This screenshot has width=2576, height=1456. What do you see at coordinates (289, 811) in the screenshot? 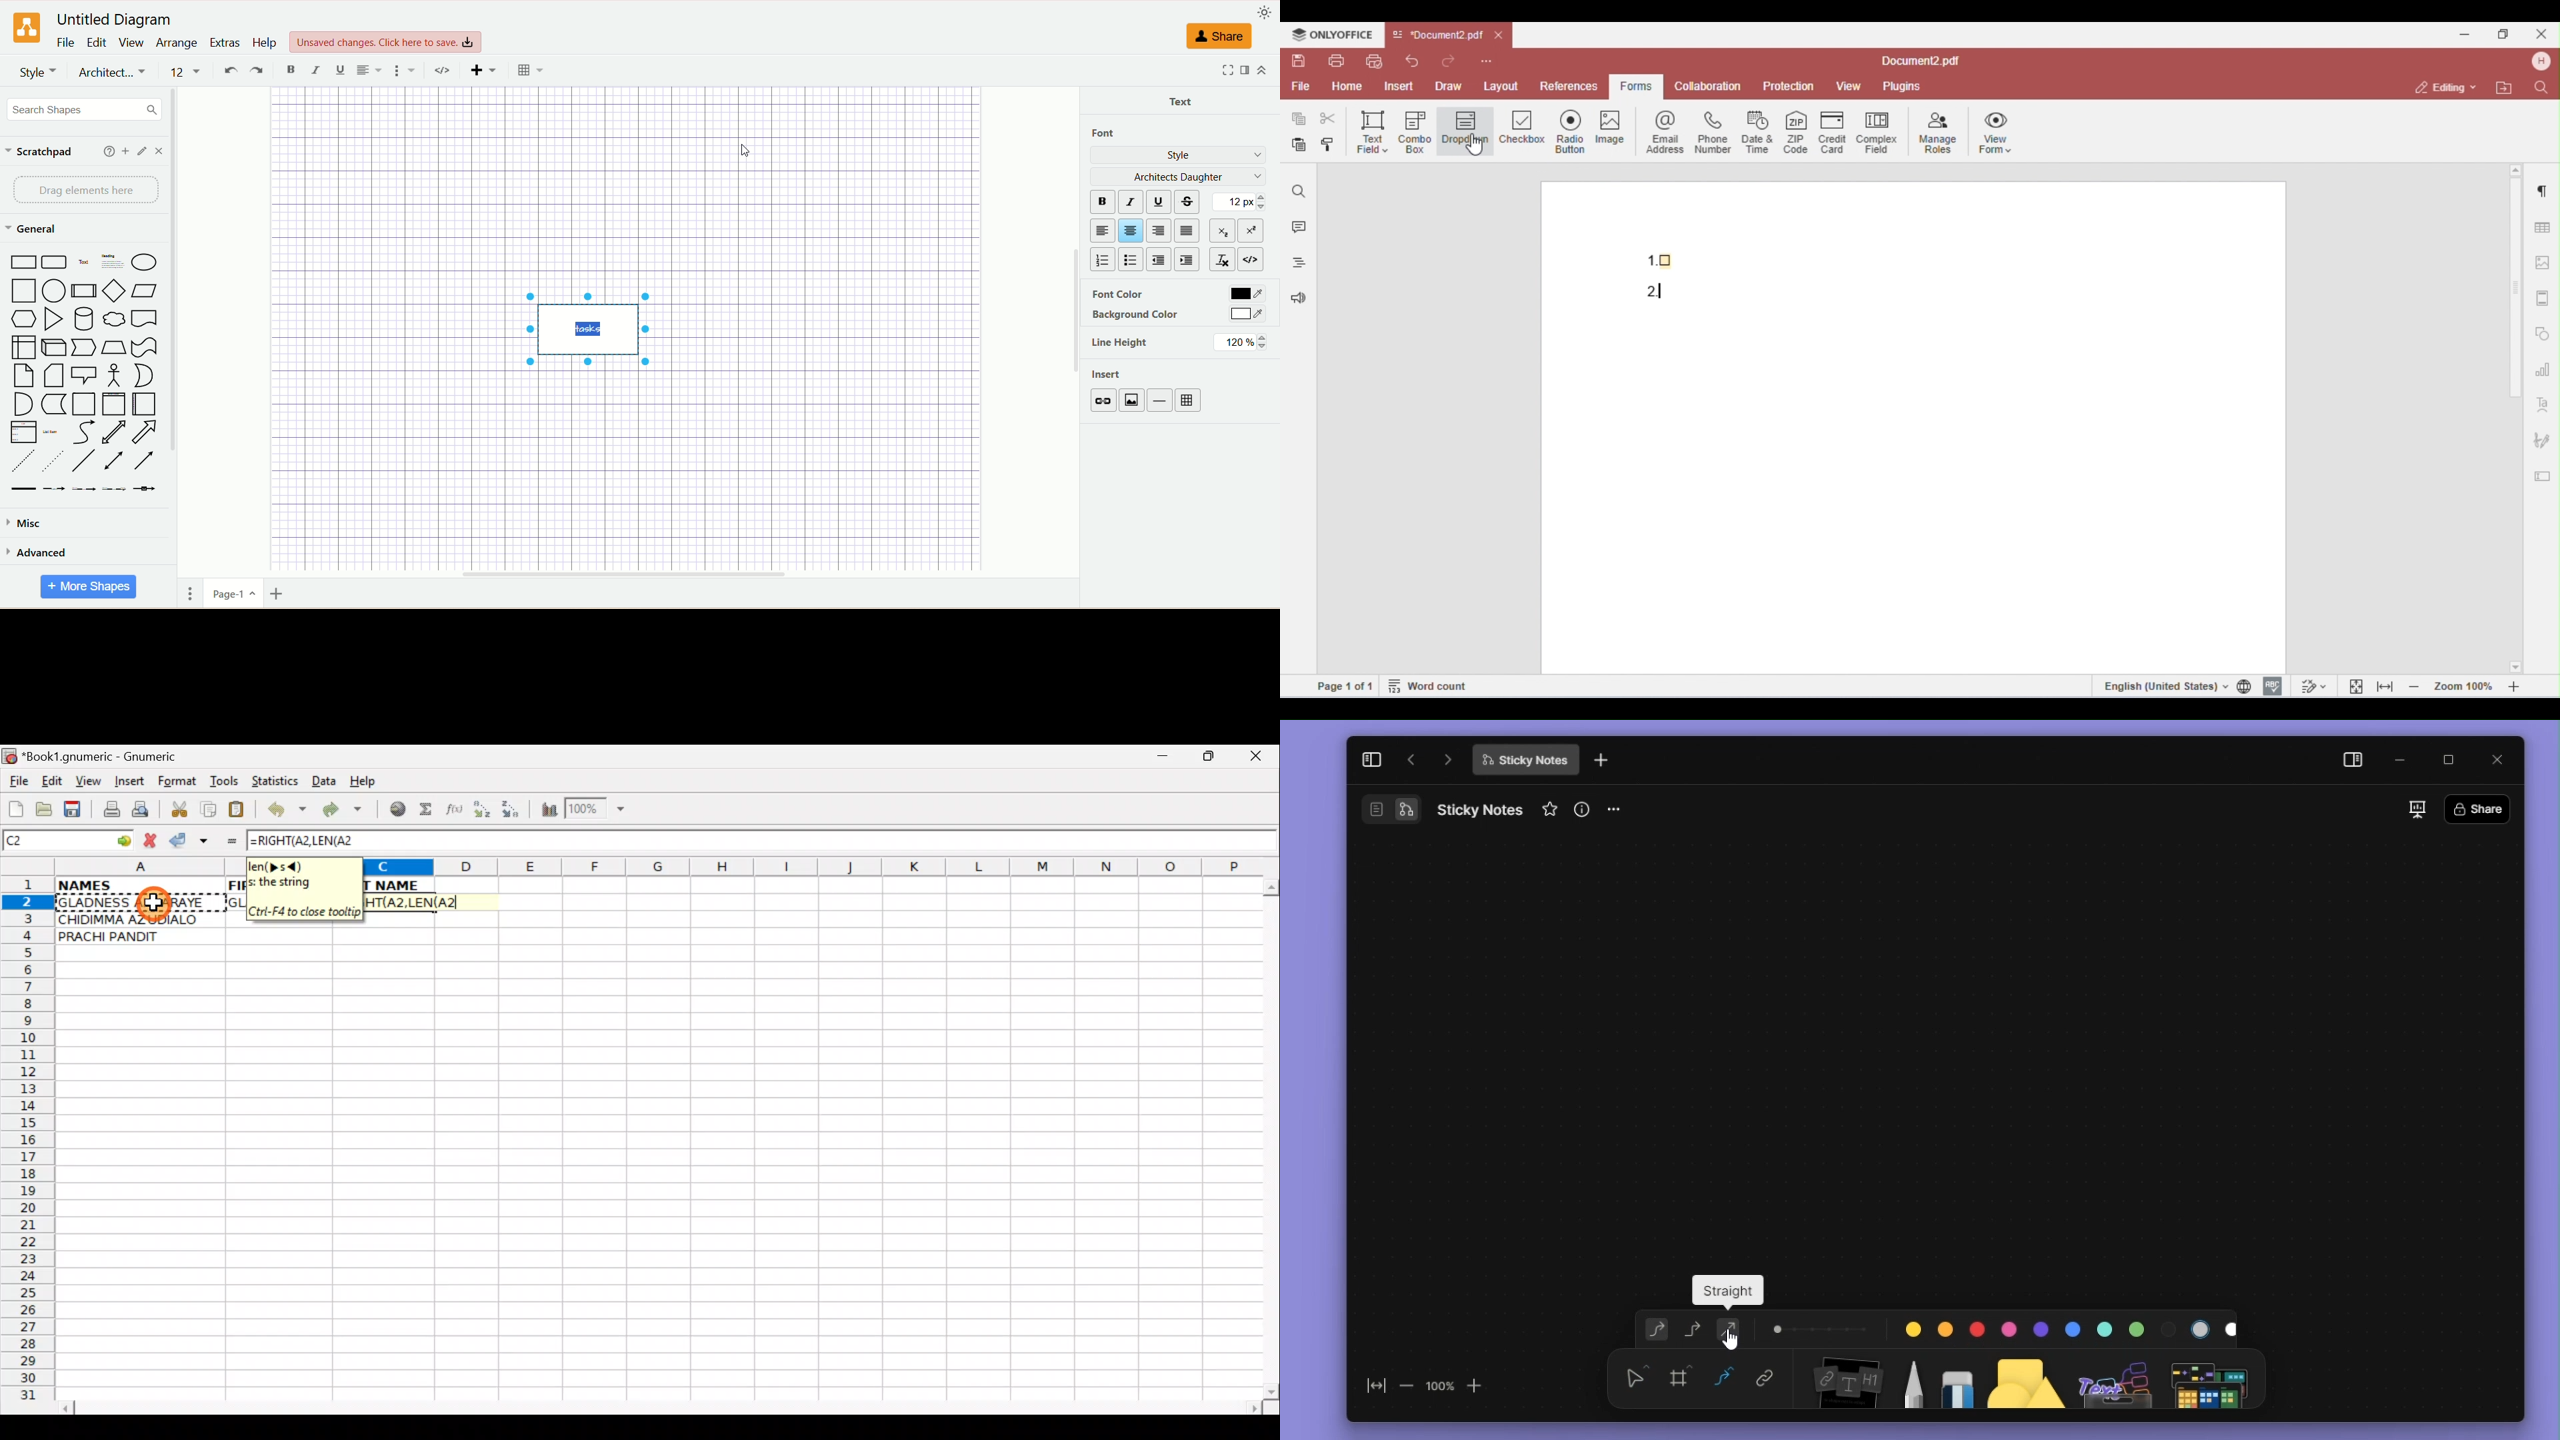
I see `Undo last action` at bounding box center [289, 811].